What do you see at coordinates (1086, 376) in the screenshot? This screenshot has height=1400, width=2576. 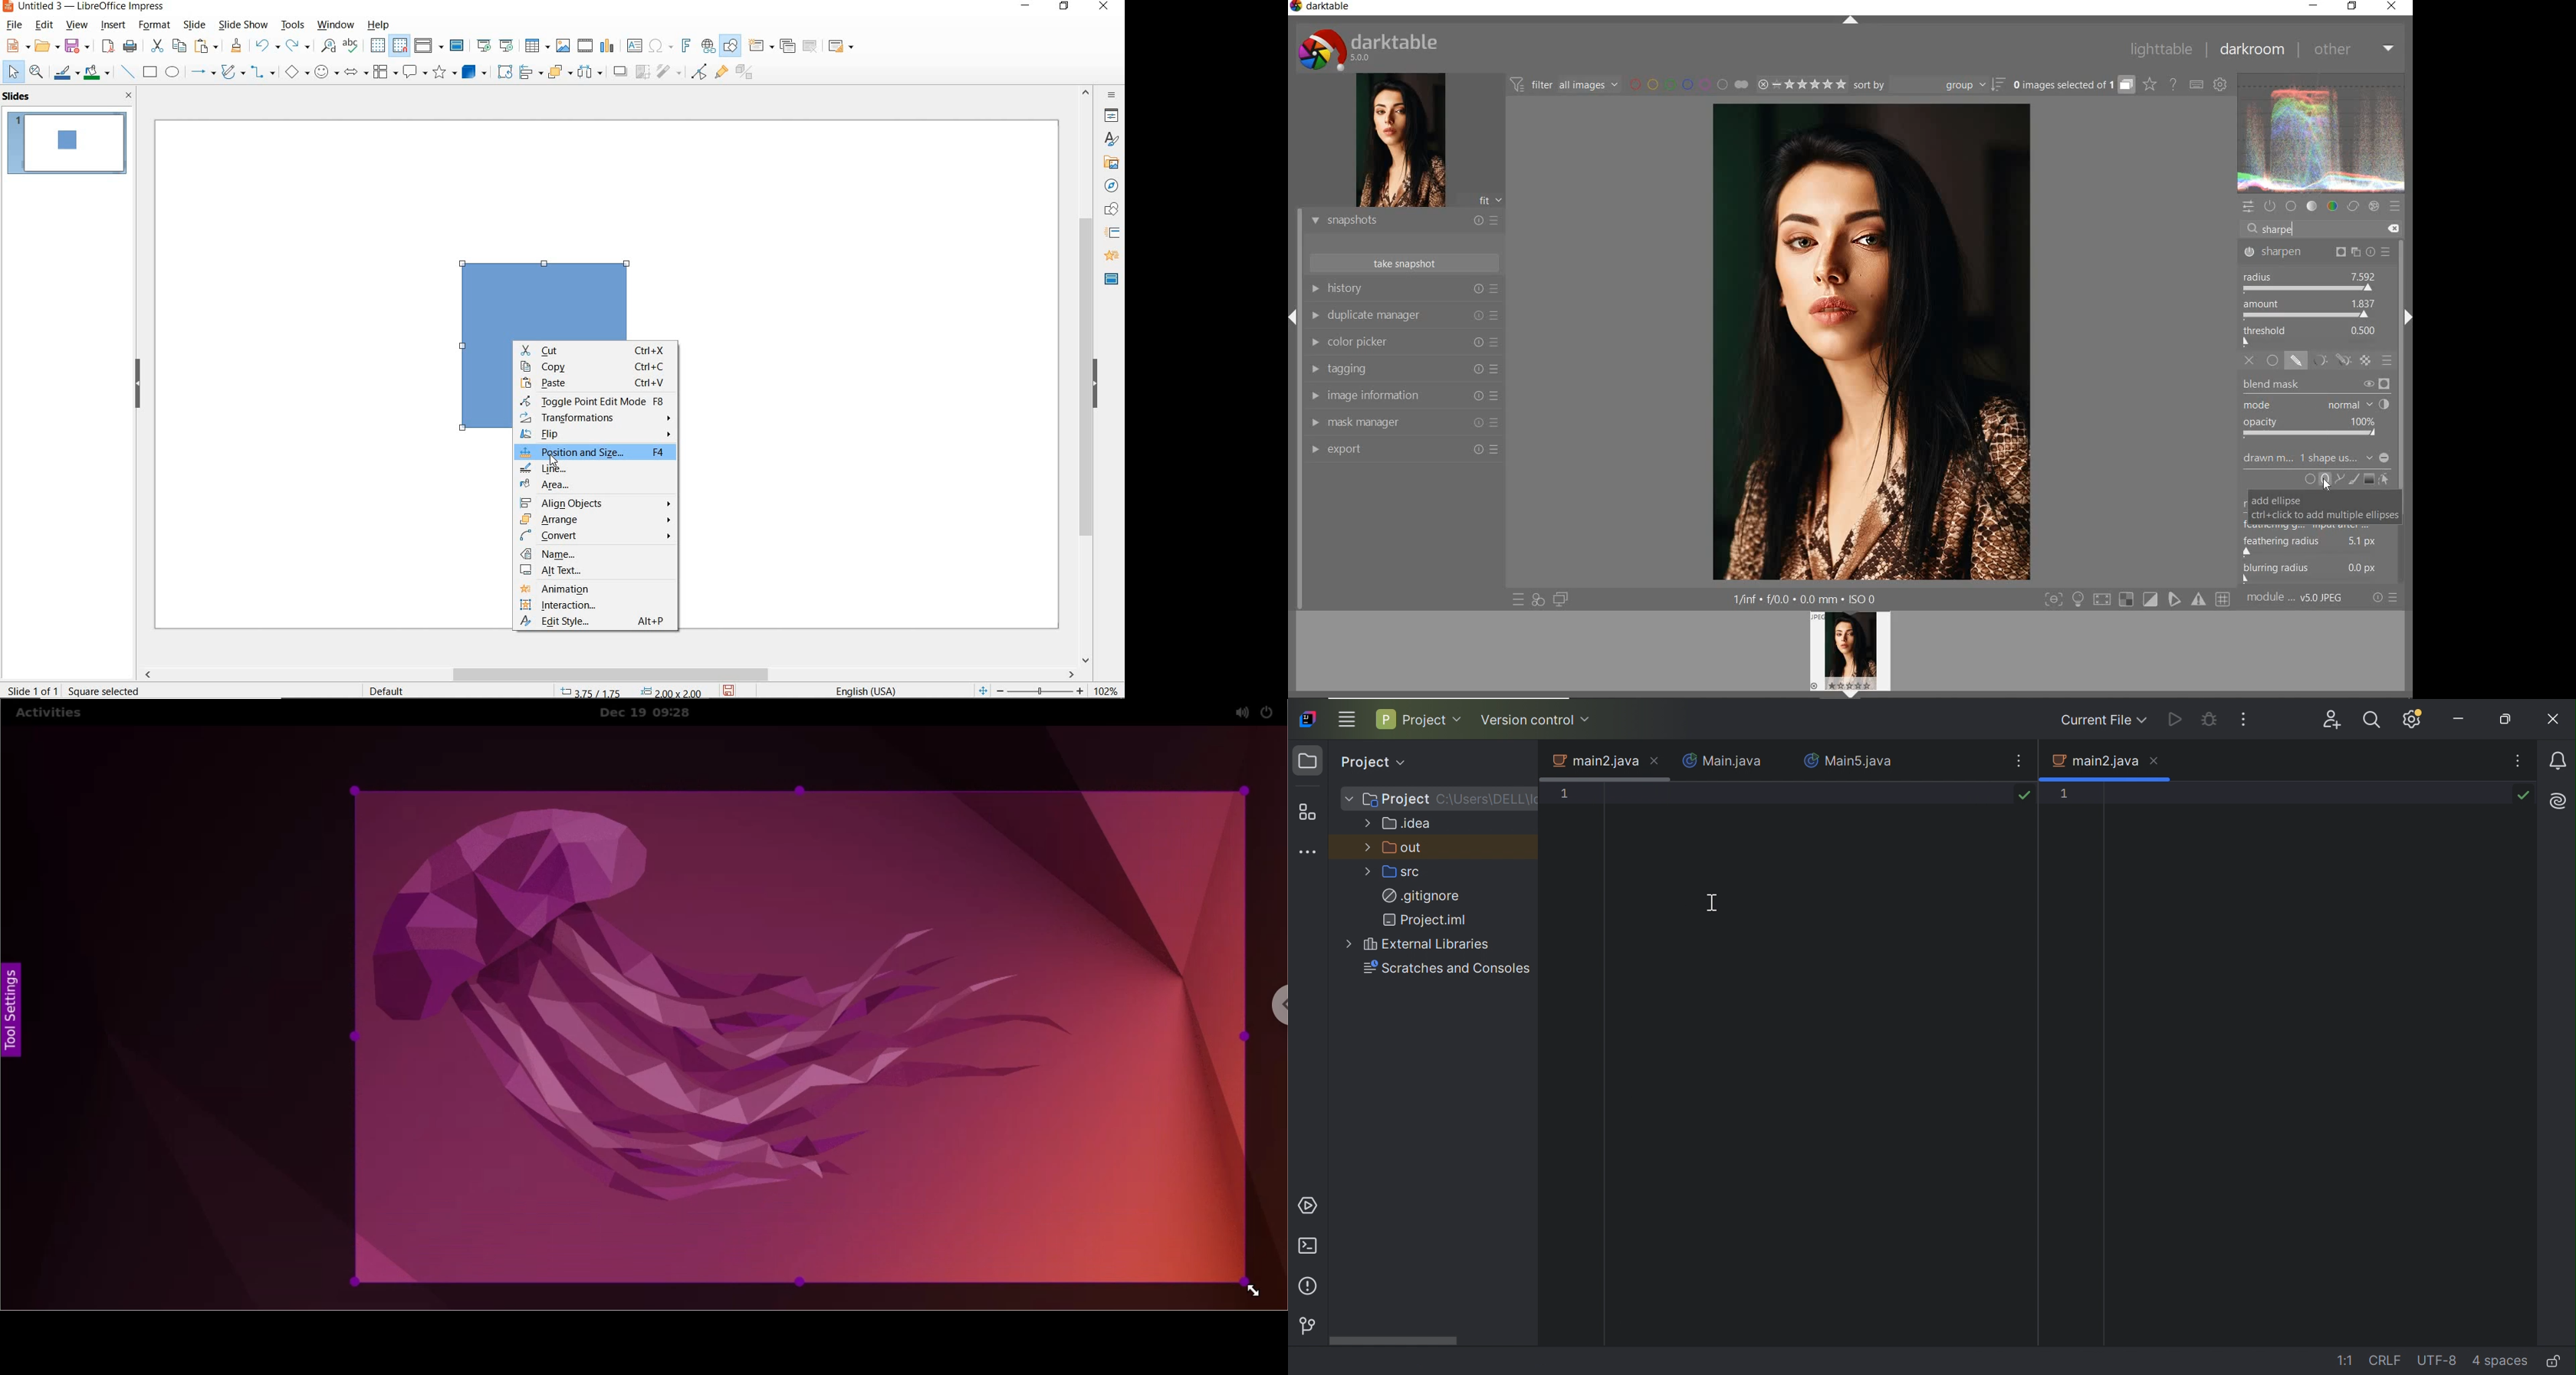 I see `scrollbar` at bounding box center [1086, 376].